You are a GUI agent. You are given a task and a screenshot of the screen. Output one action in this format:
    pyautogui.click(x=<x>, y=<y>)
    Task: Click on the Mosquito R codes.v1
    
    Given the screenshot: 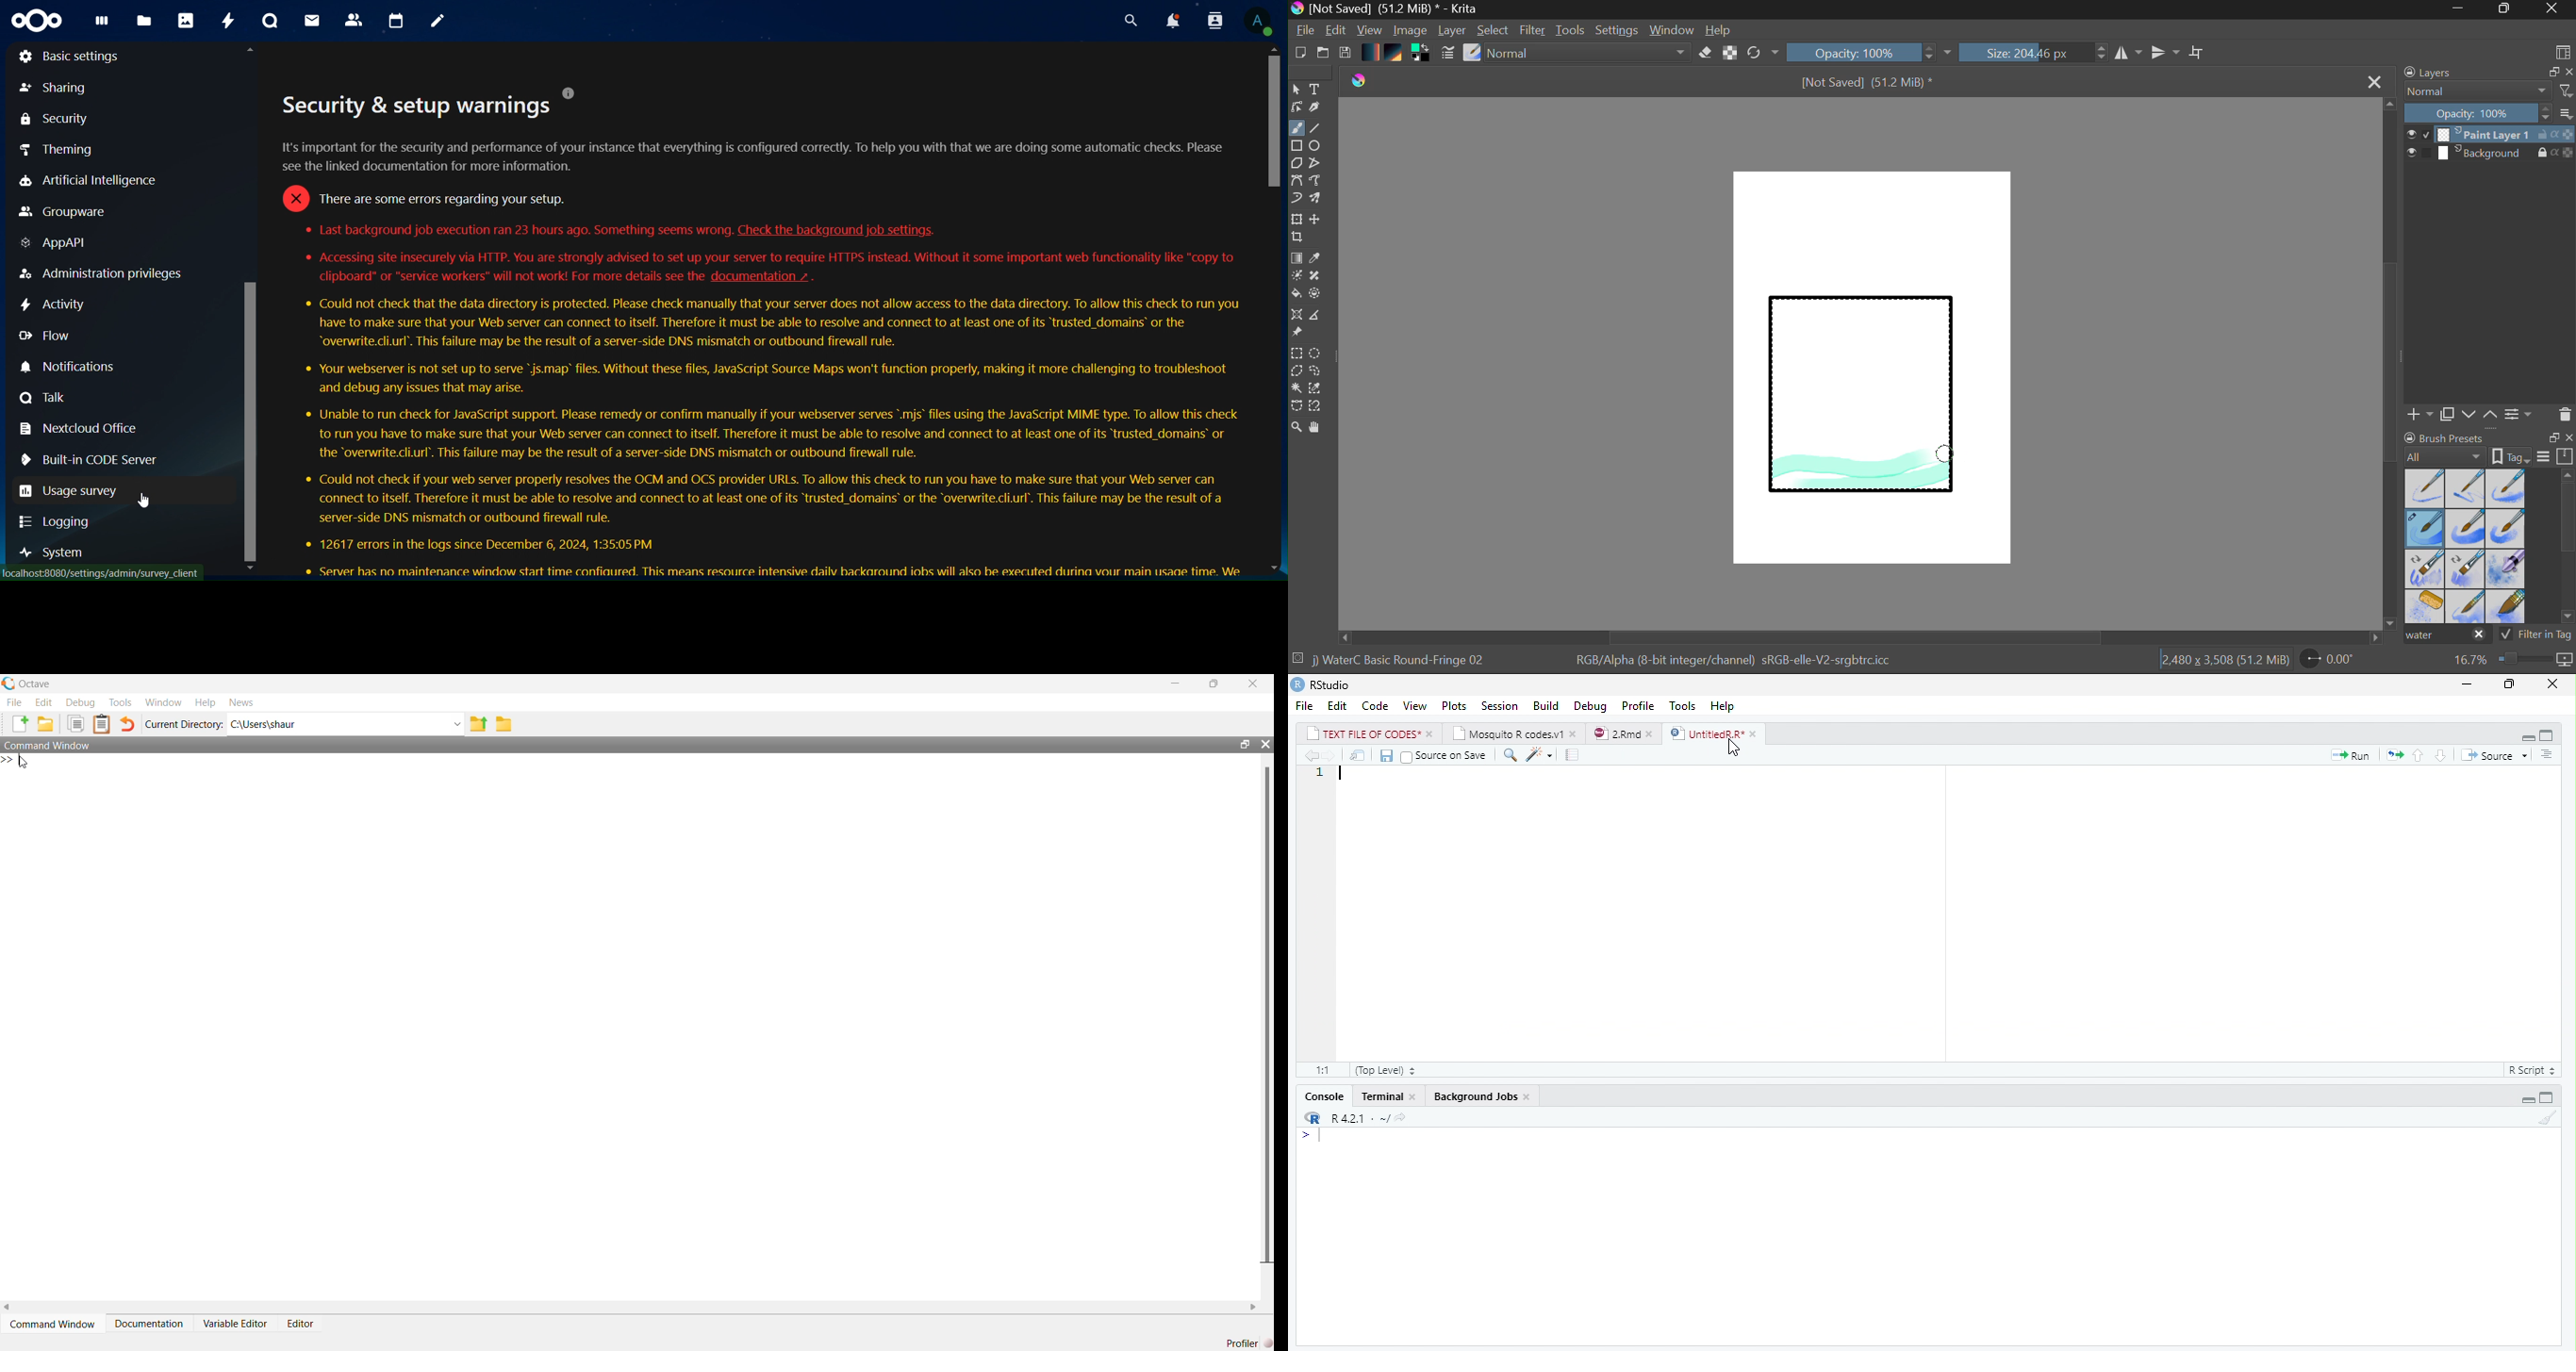 What is the action you would take?
    pyautogui.click(x=1510, y=734)
    